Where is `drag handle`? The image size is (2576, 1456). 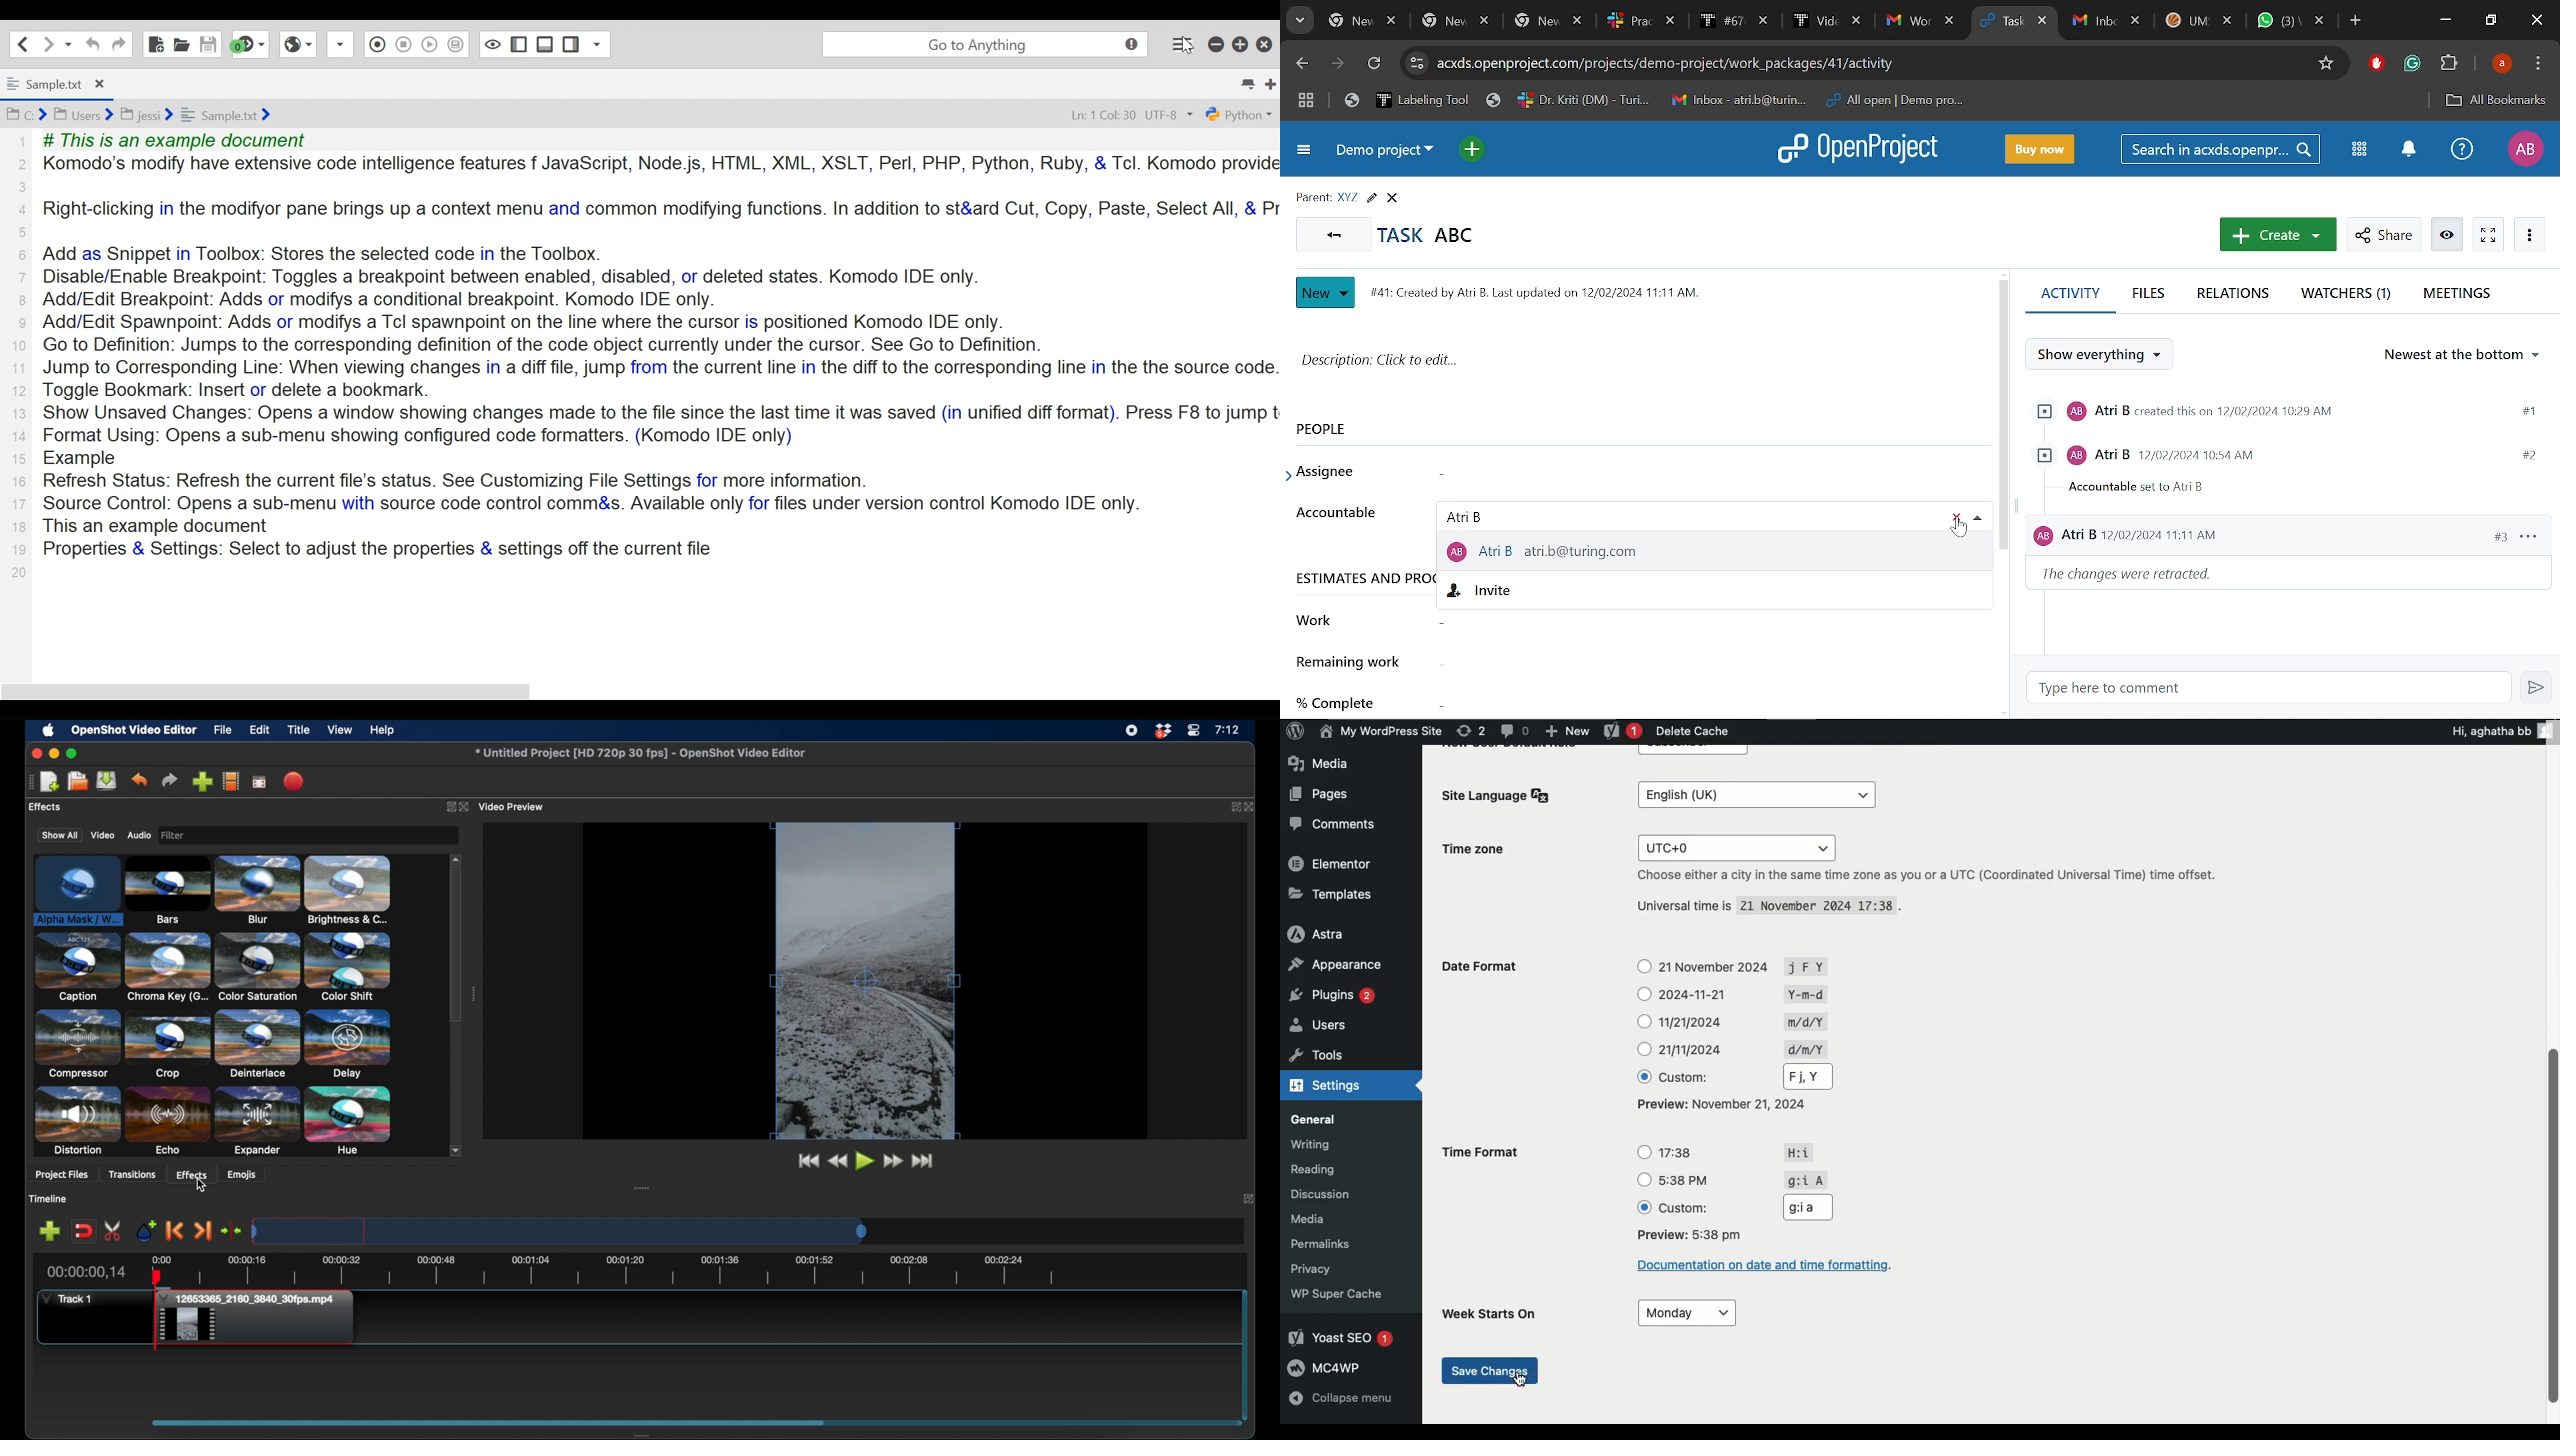 drag handle is located at coordinates (488, 1421).